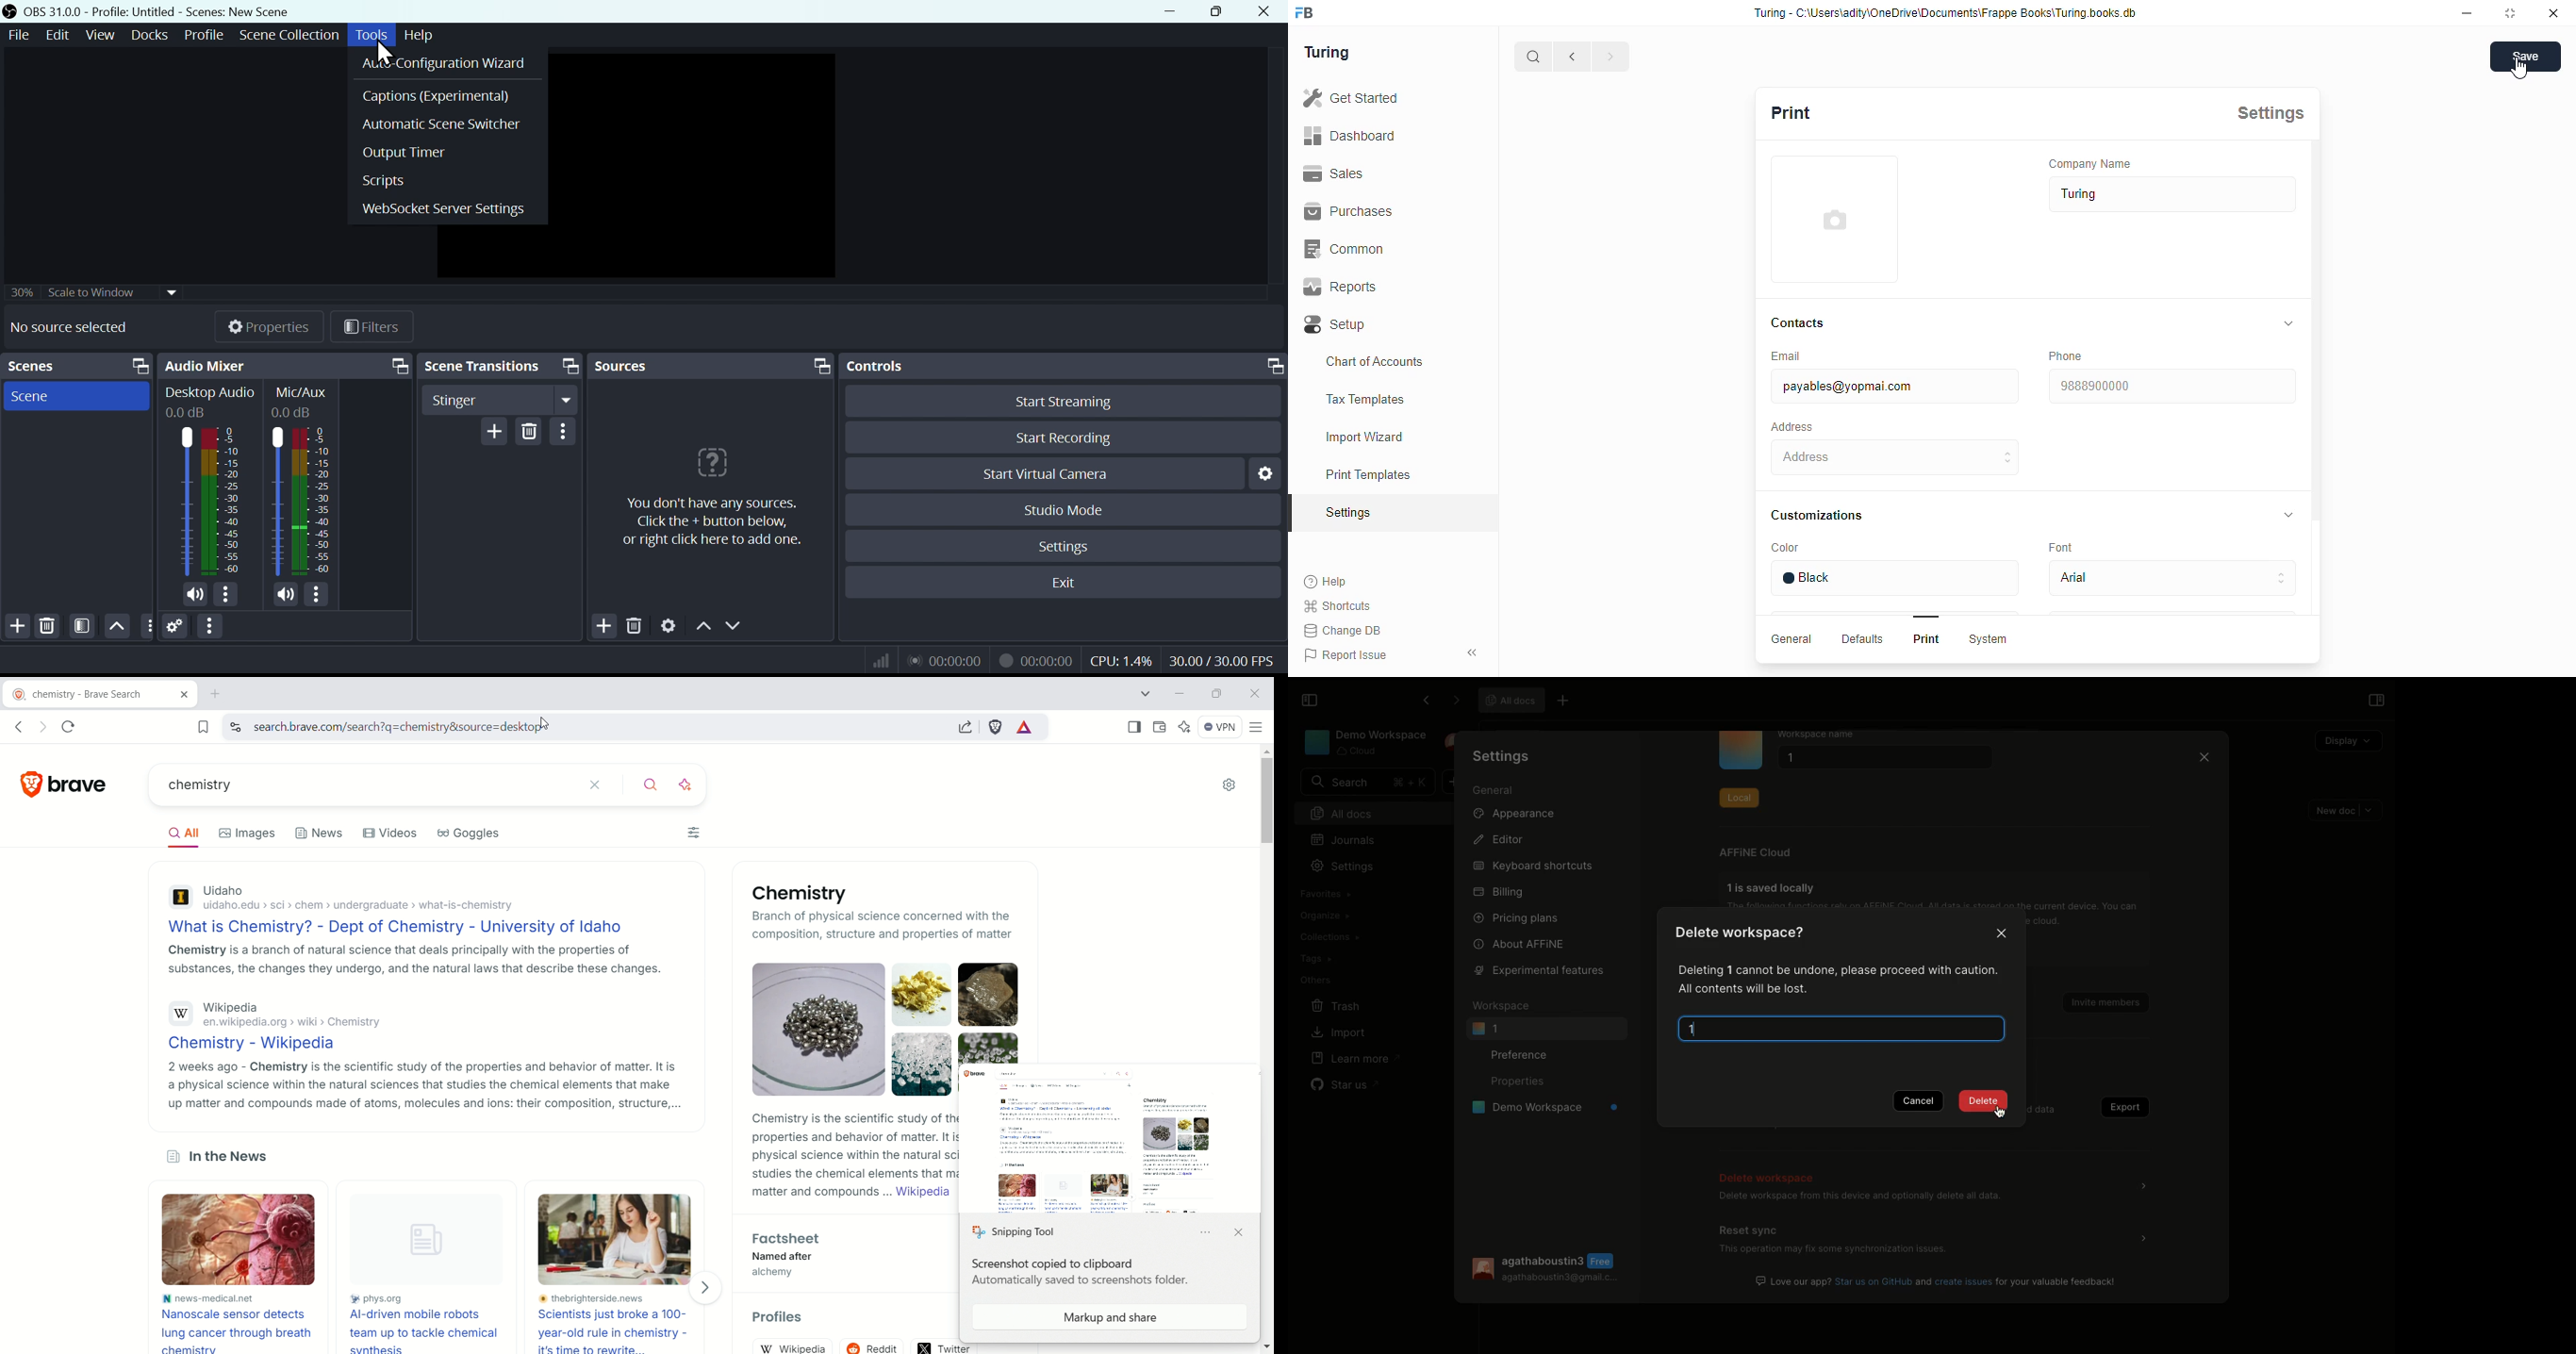 Image resolution: width=2576 pixels, height=1372 pixels. Describe the element at coordinates (1271, 366) in the screenshot. I see `screen resize` at that location.